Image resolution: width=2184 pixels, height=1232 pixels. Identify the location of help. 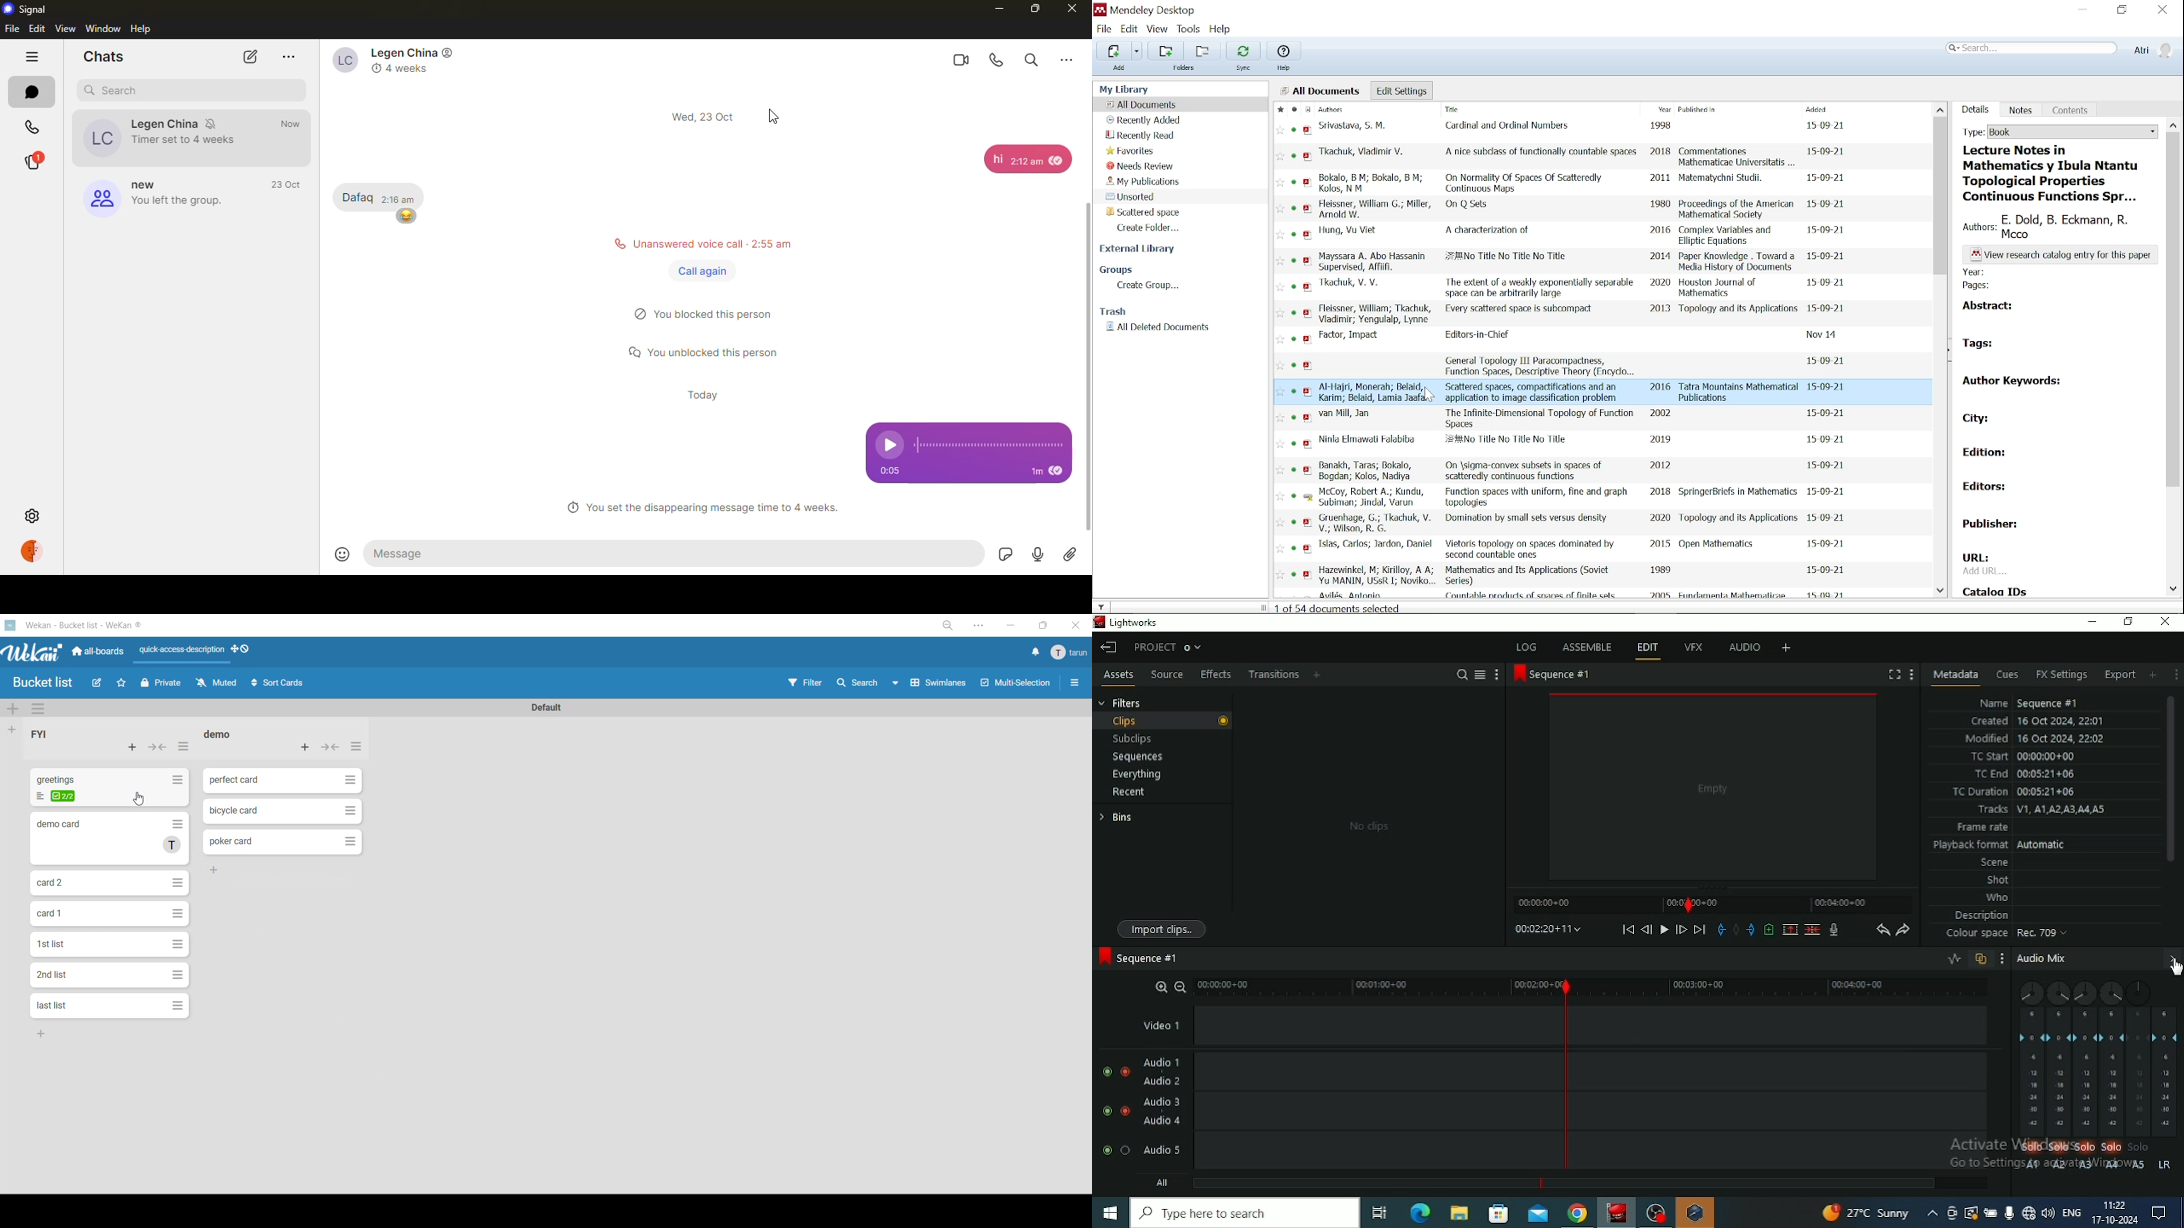
(1286, 68).